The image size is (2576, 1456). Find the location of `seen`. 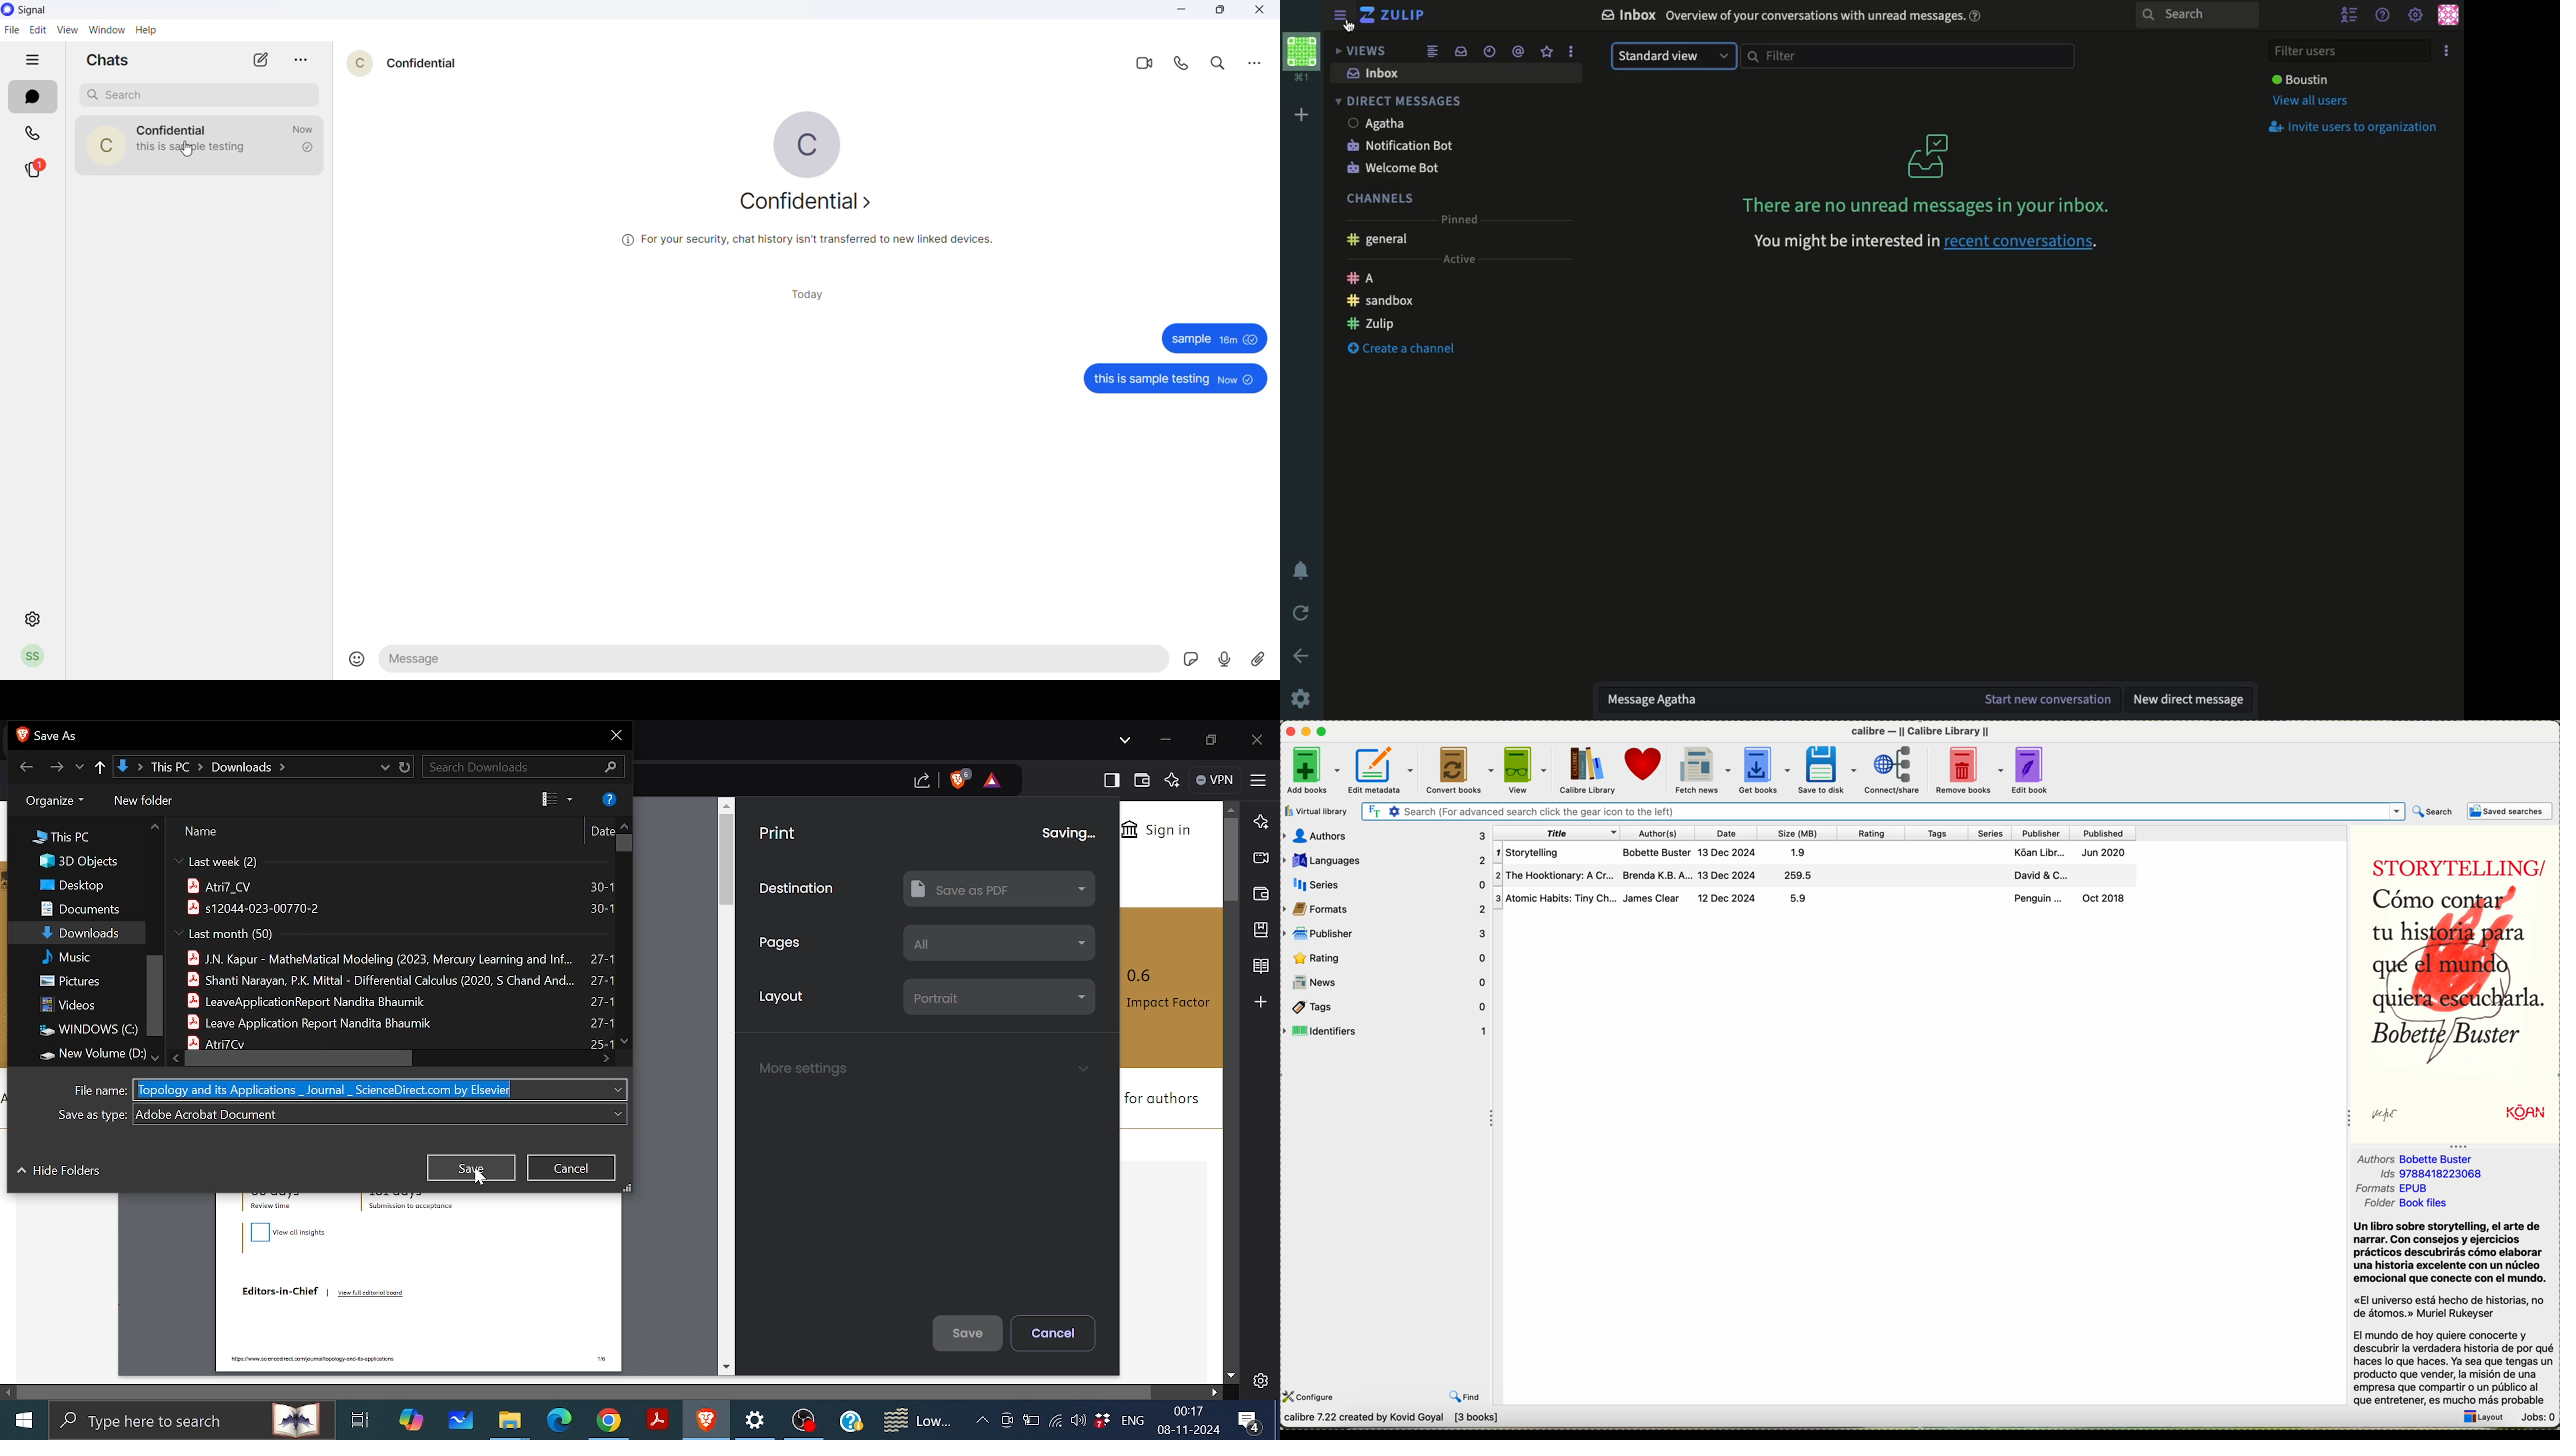

seen is located at coordinates (1250, 380).